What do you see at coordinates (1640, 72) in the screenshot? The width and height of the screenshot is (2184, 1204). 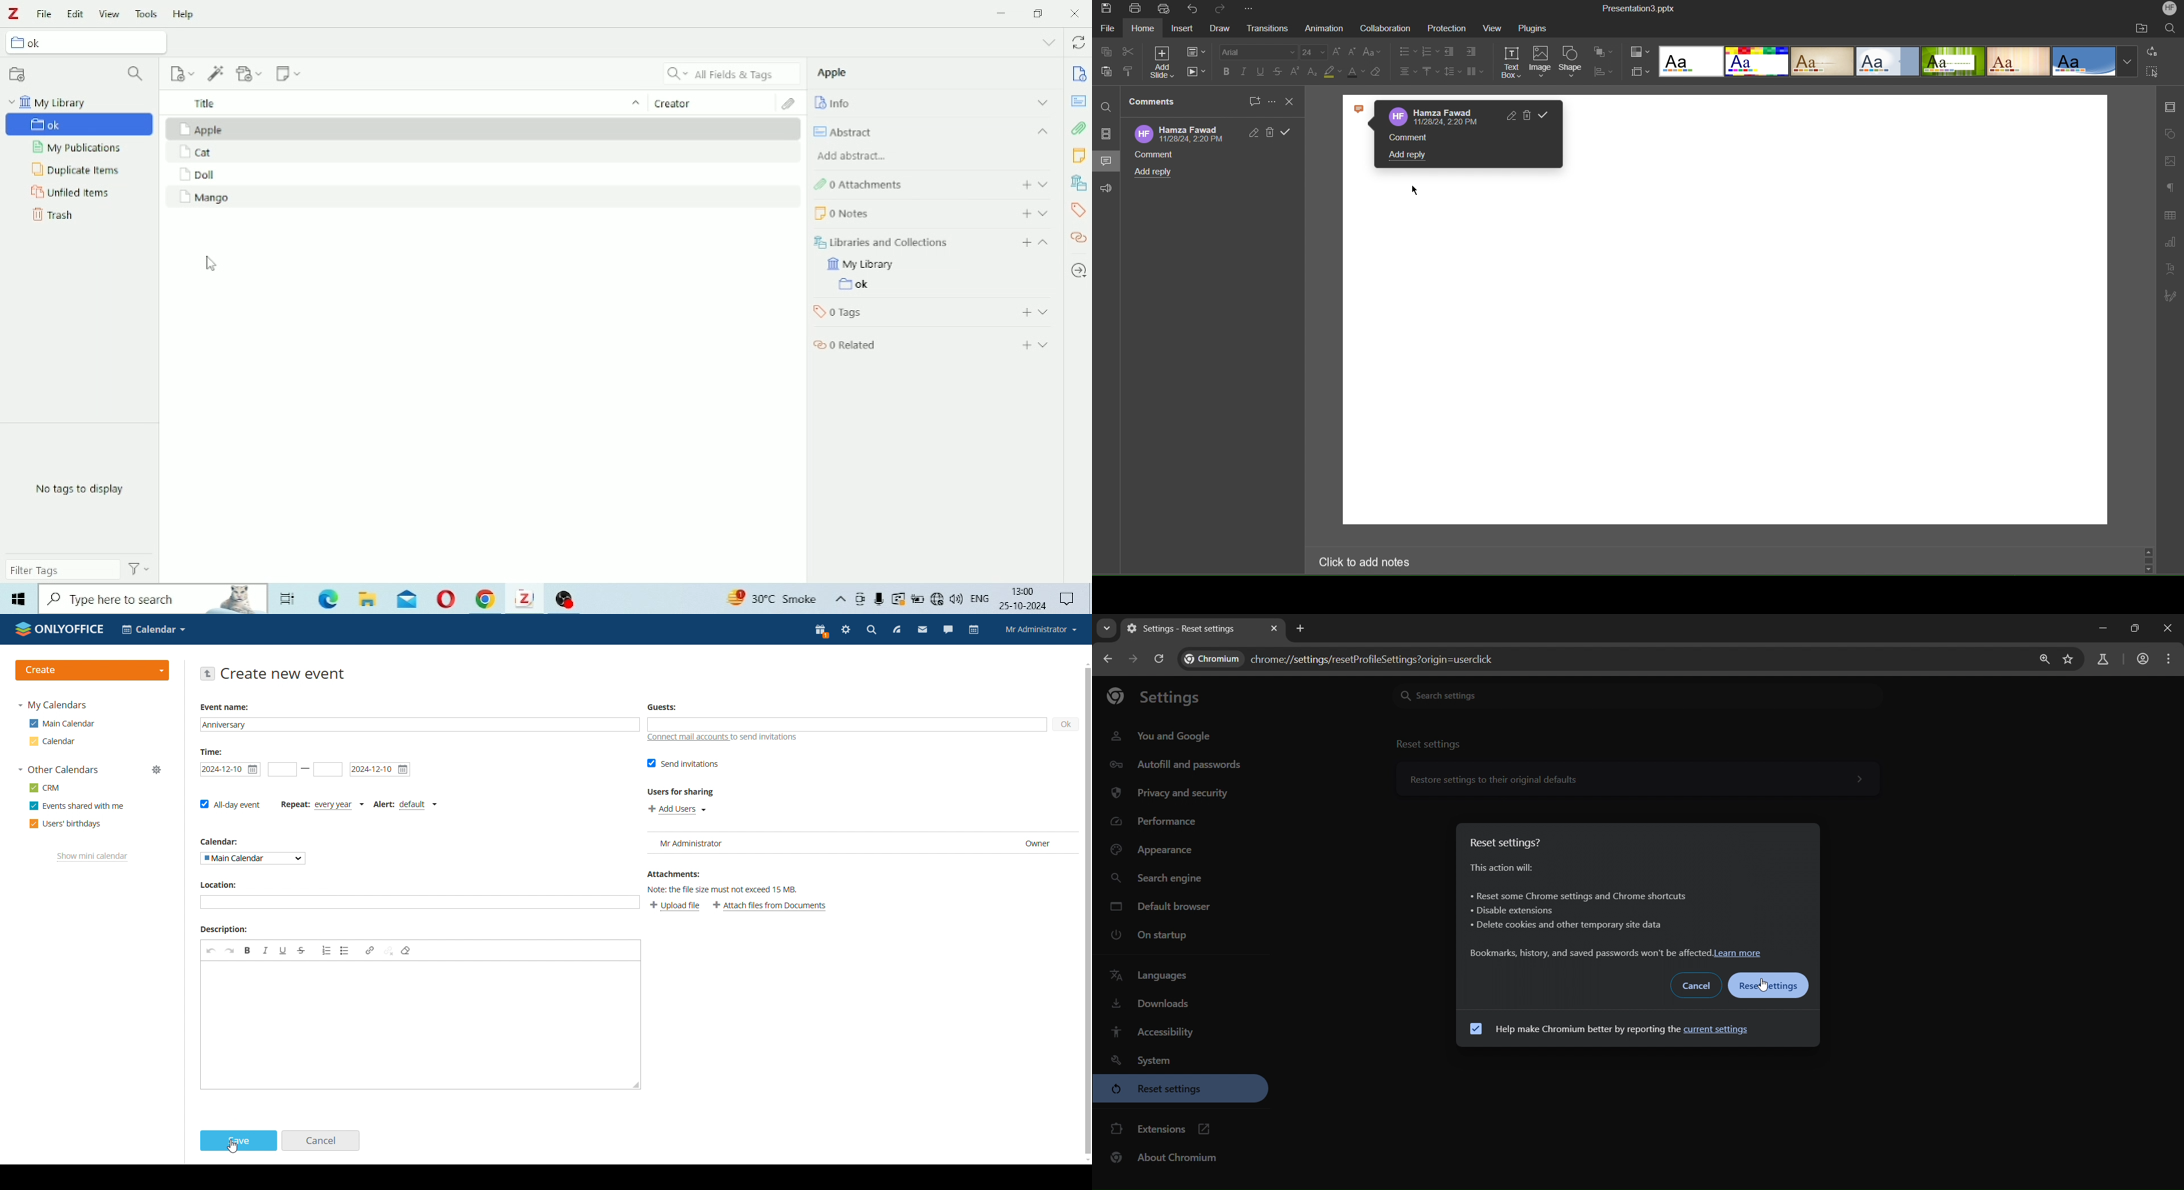 I see `Slide Size Settings` at bounding box center [1640, 72].